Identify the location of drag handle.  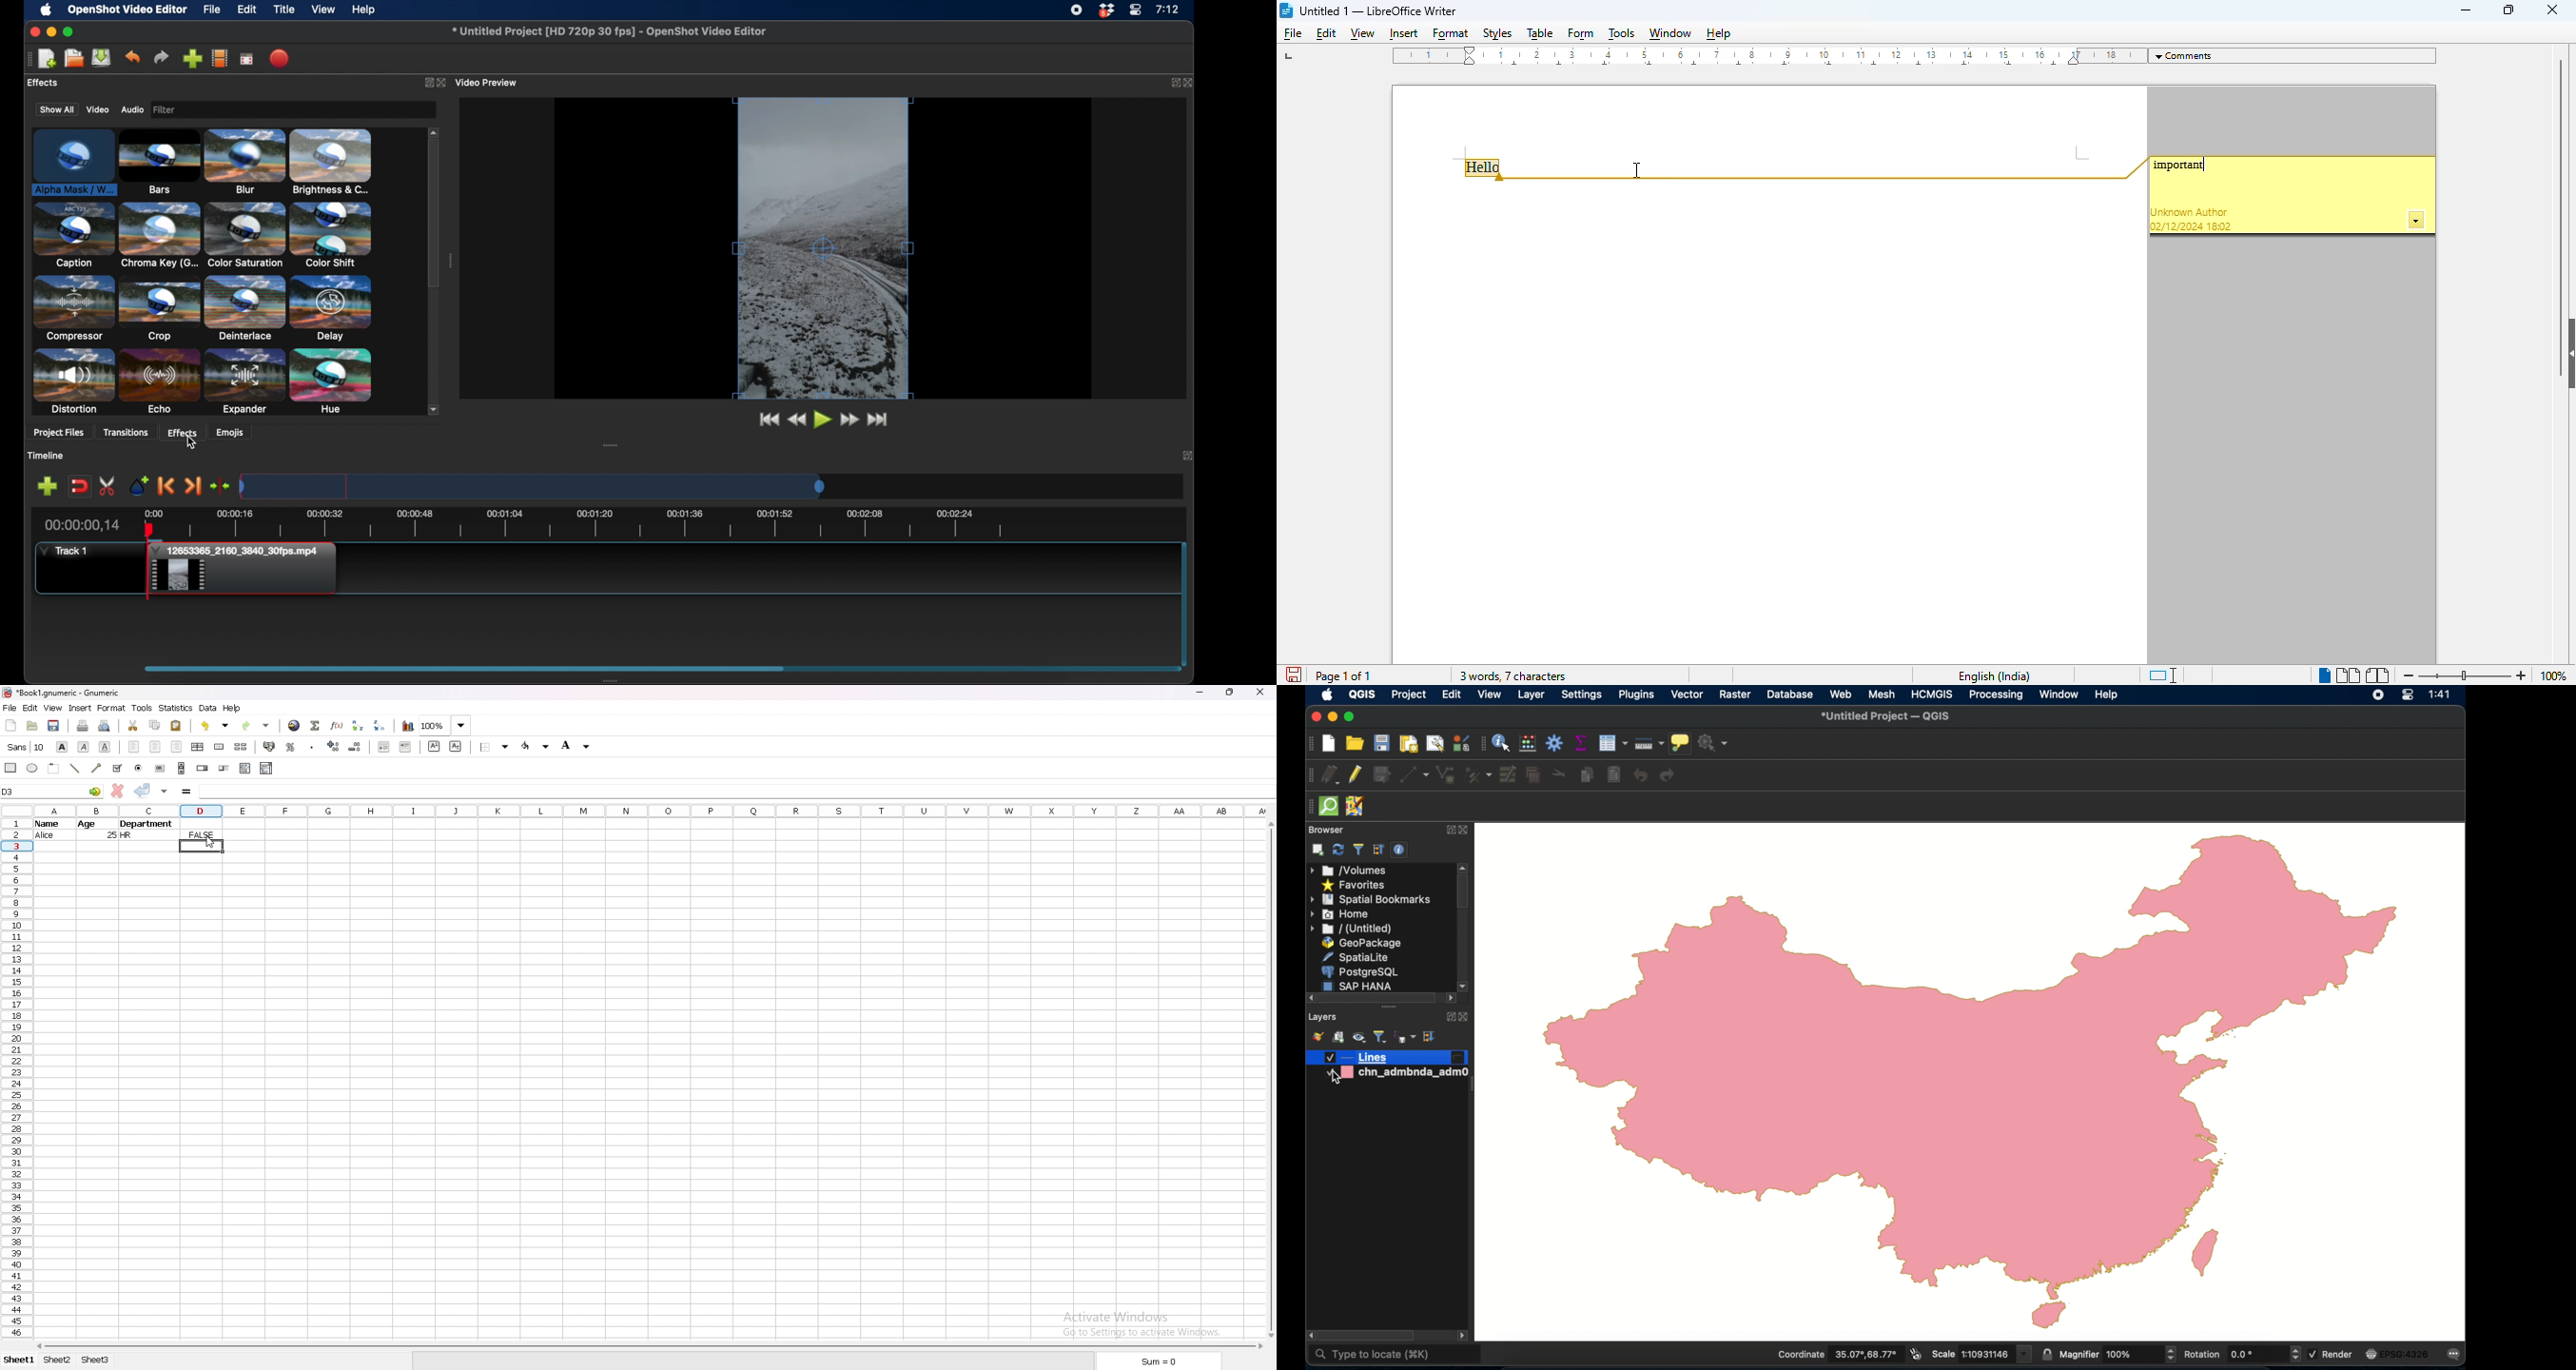
(1307, 806).